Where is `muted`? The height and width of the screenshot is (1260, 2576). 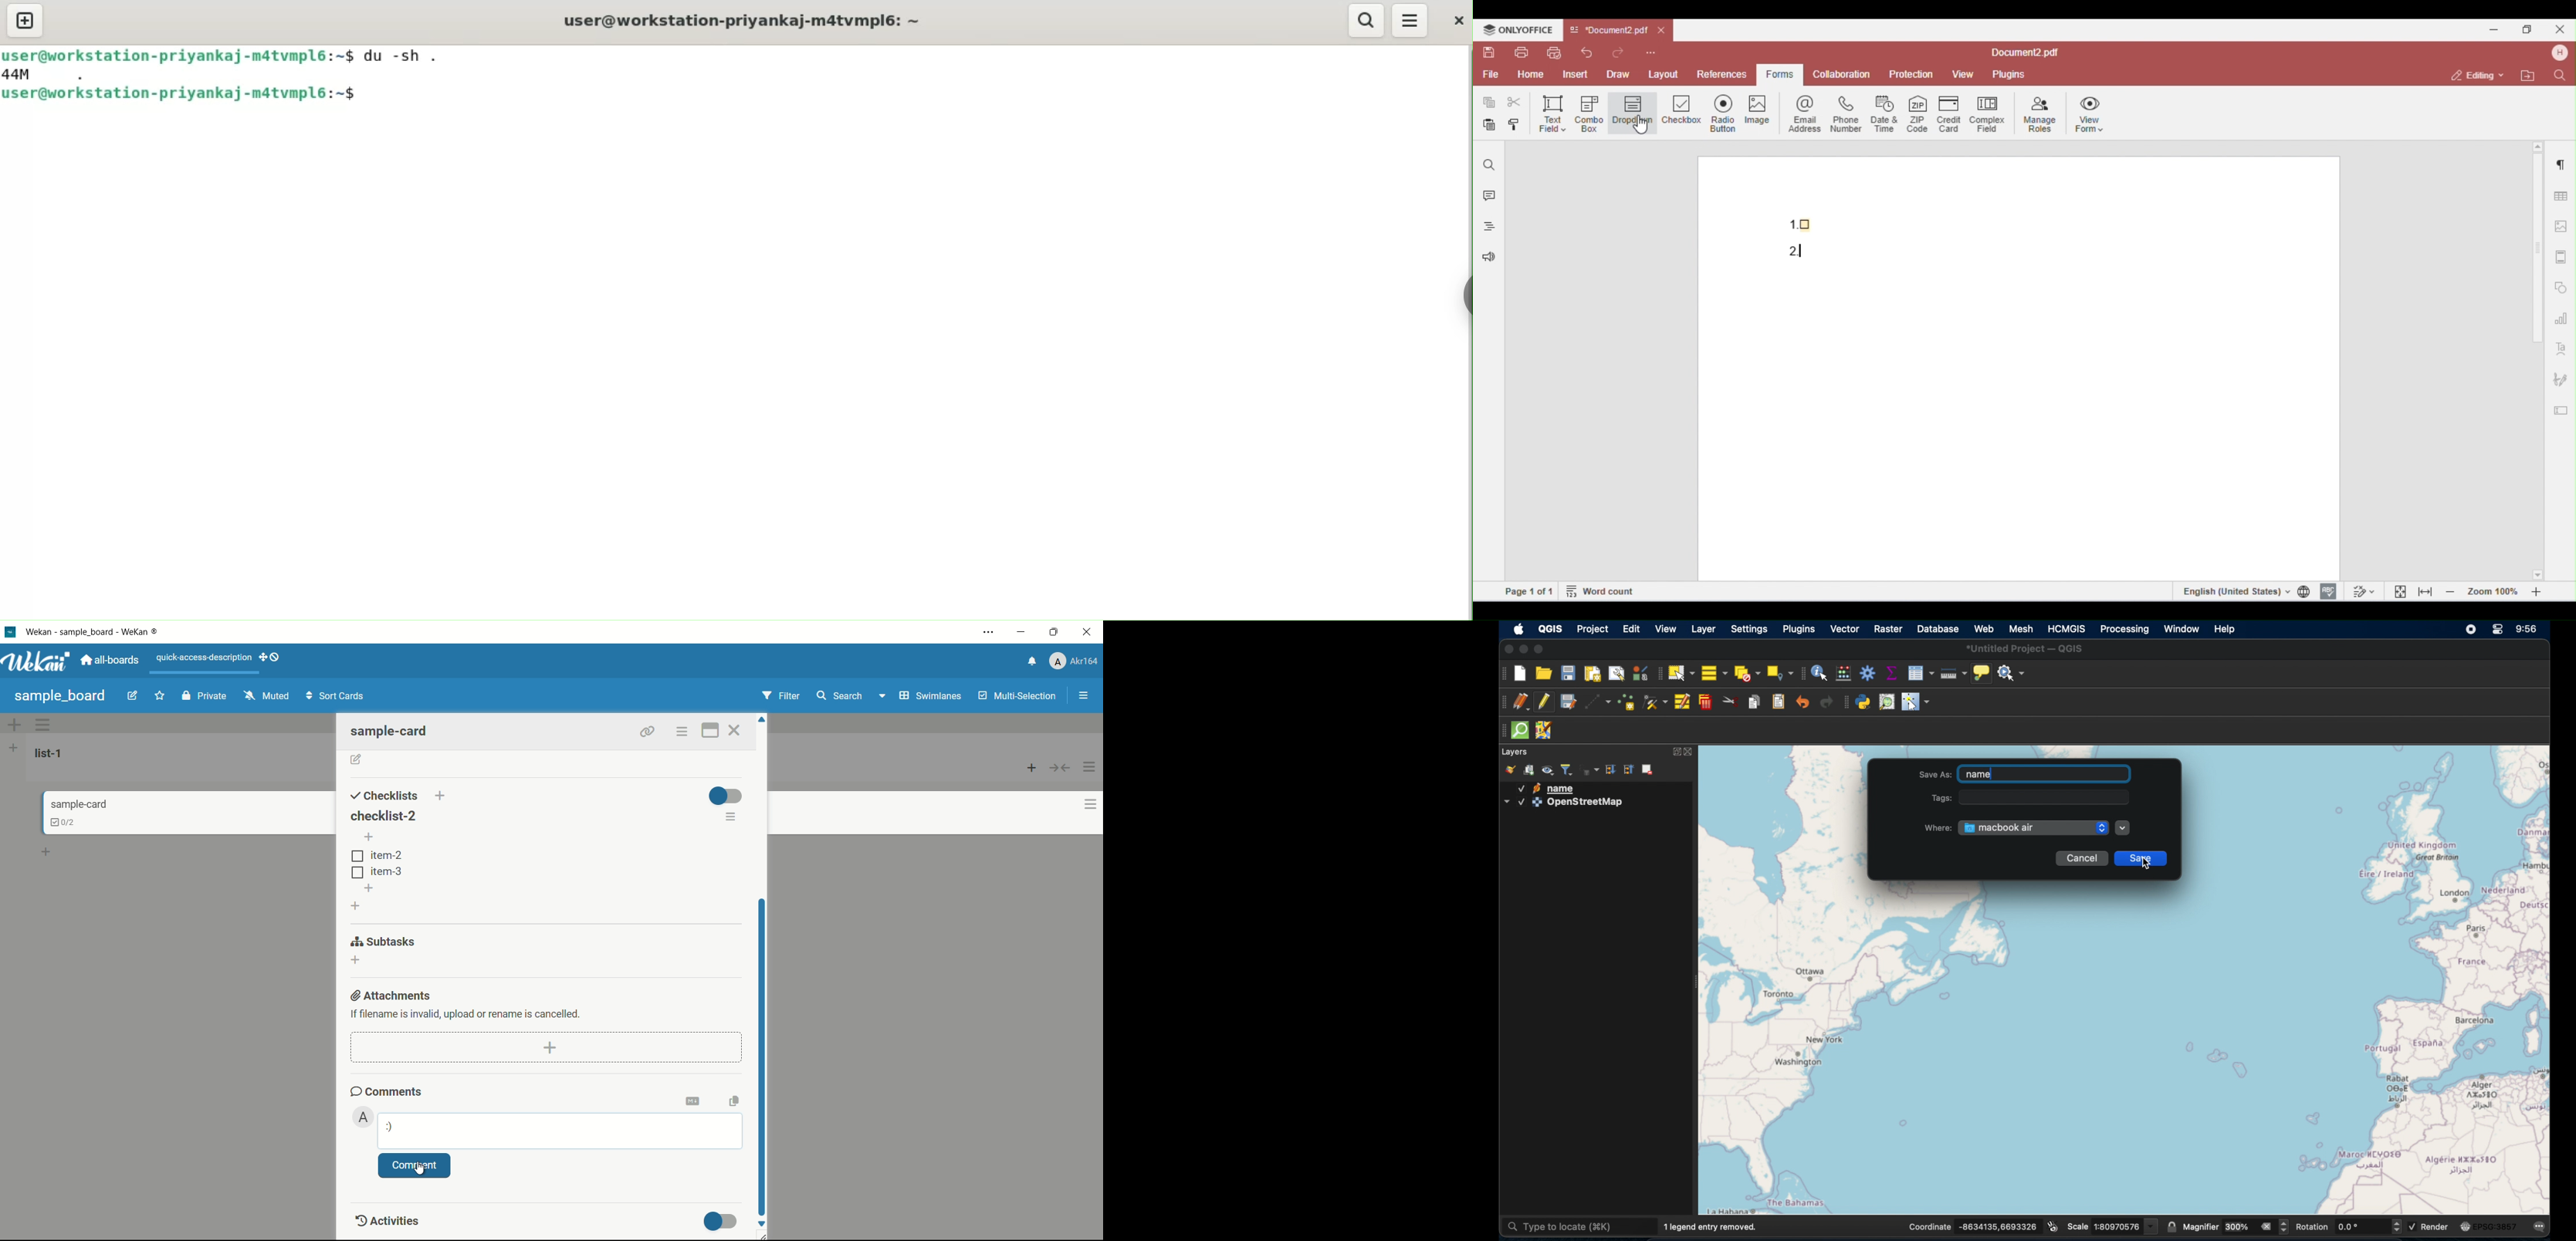
muted is located at coordinates (265, 696).